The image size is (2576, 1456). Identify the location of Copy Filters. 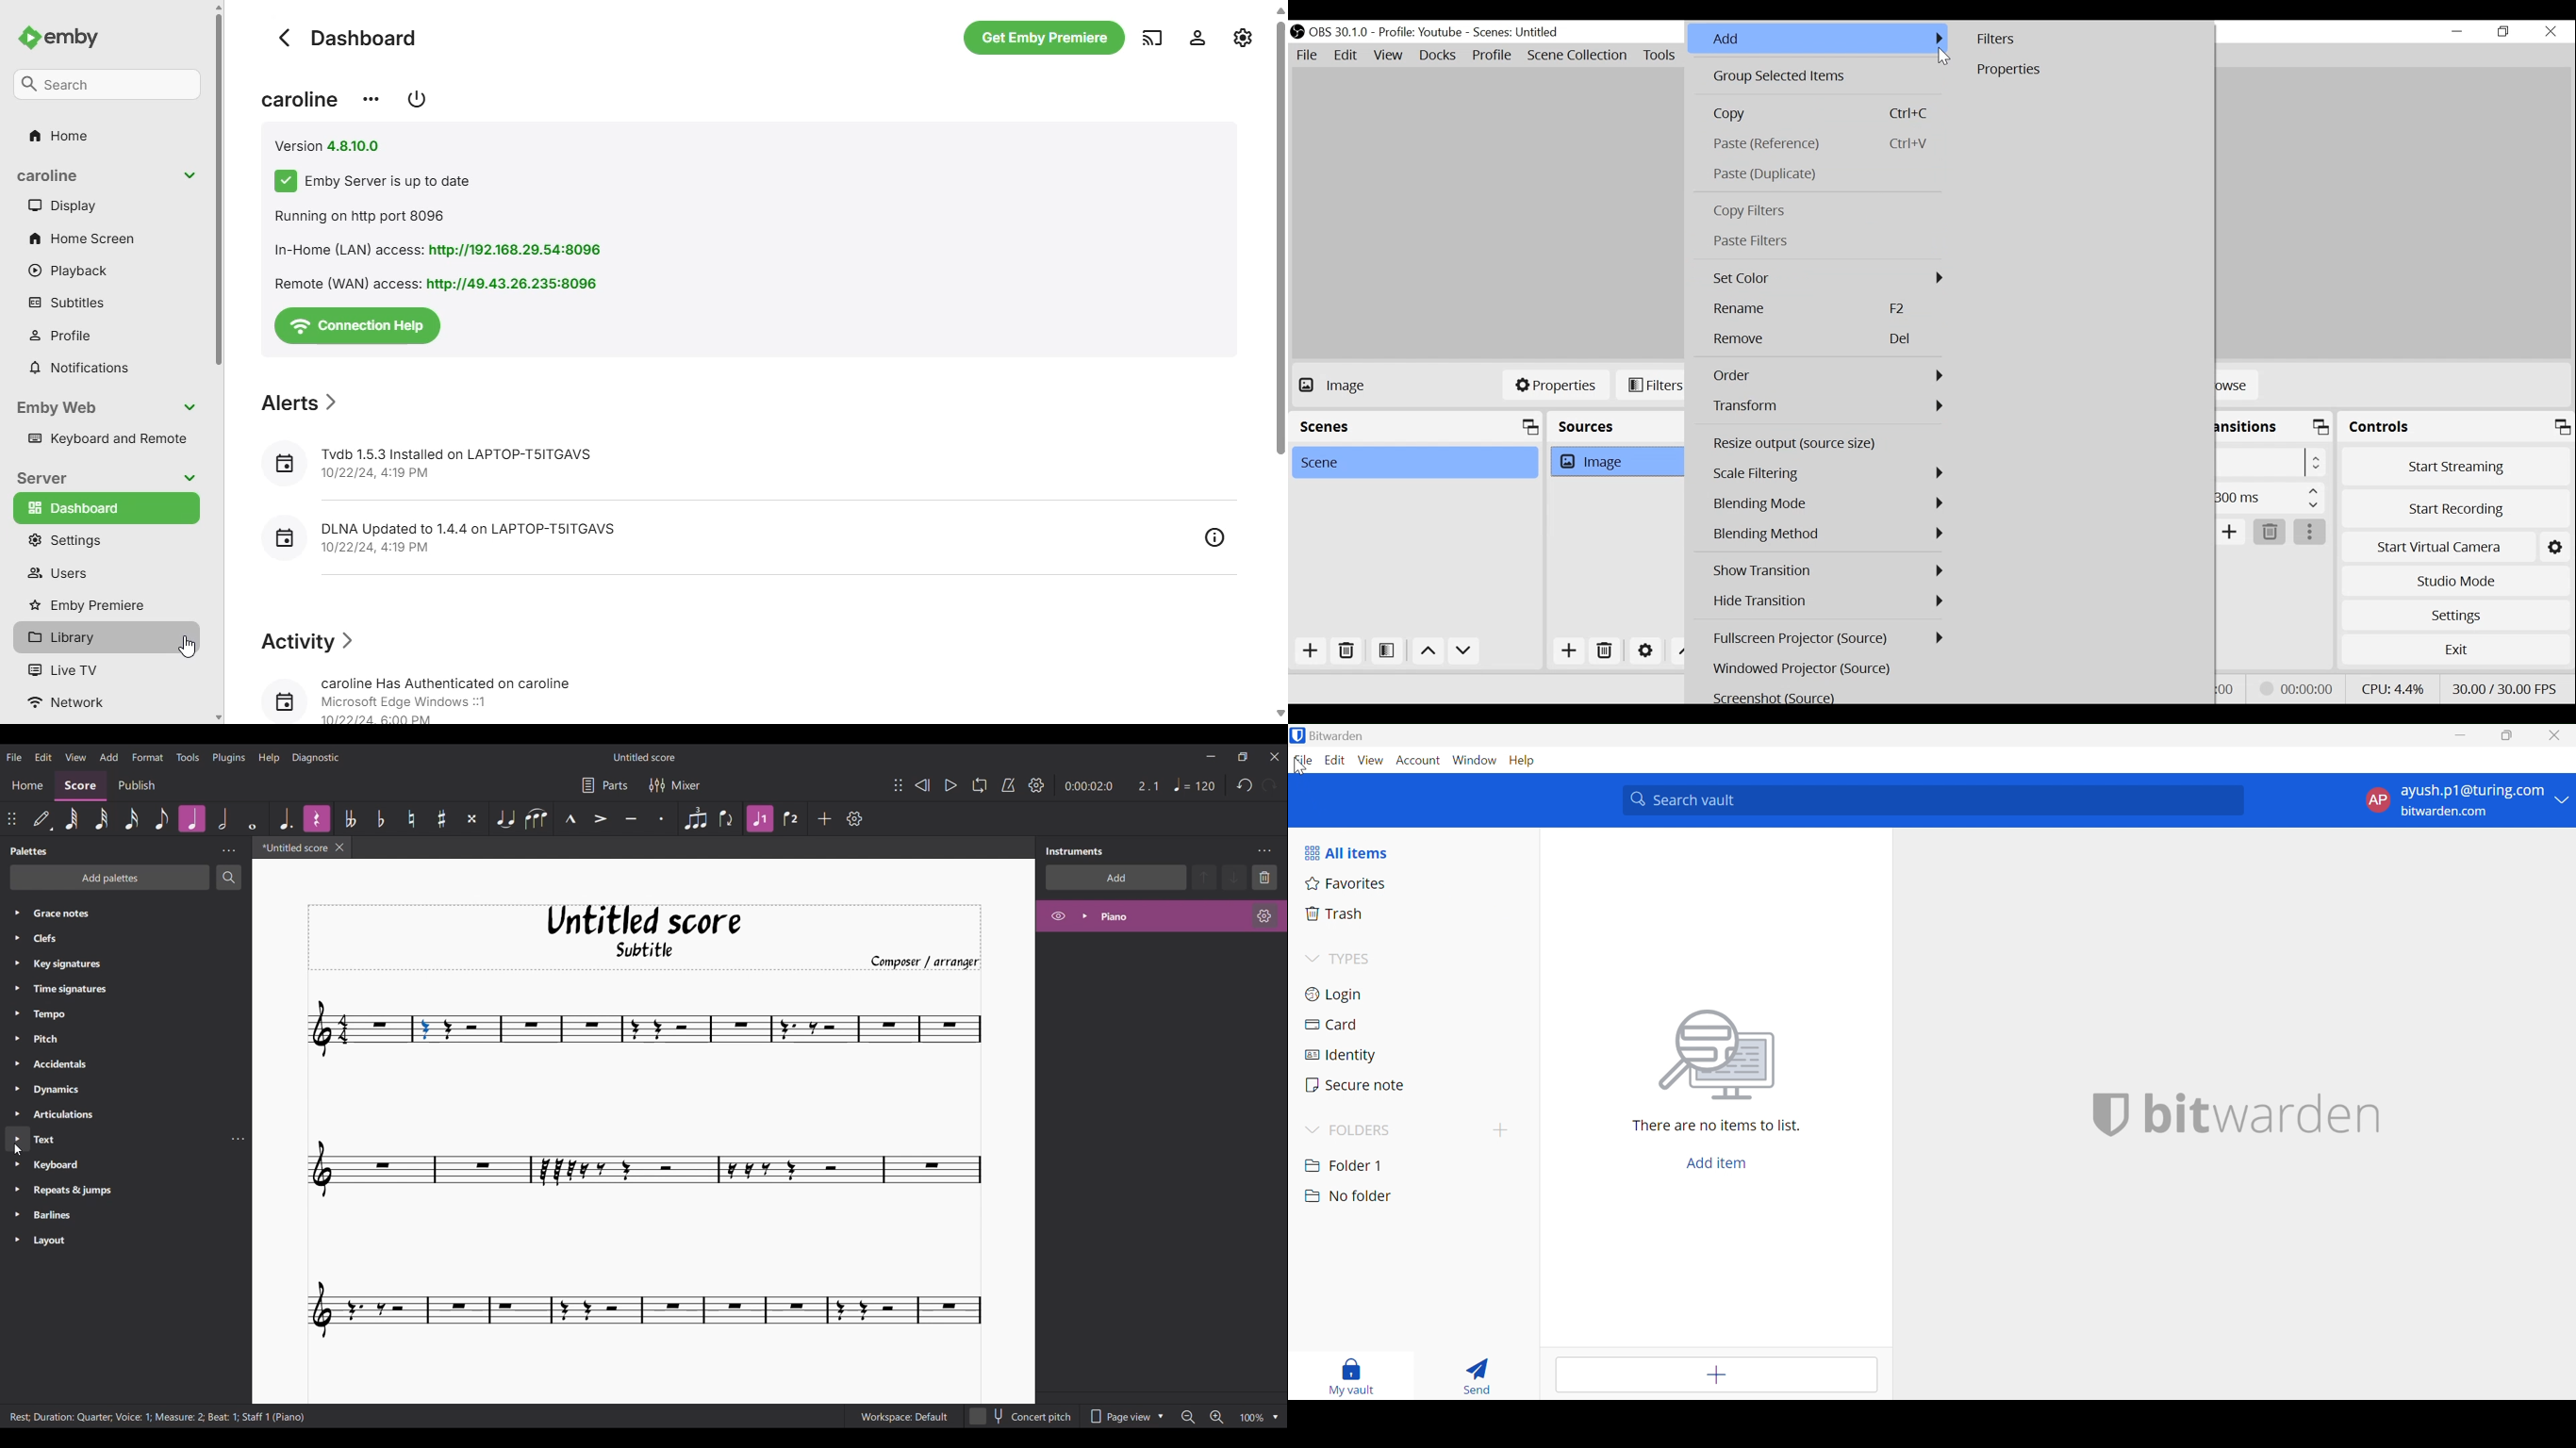
(1822, 213).